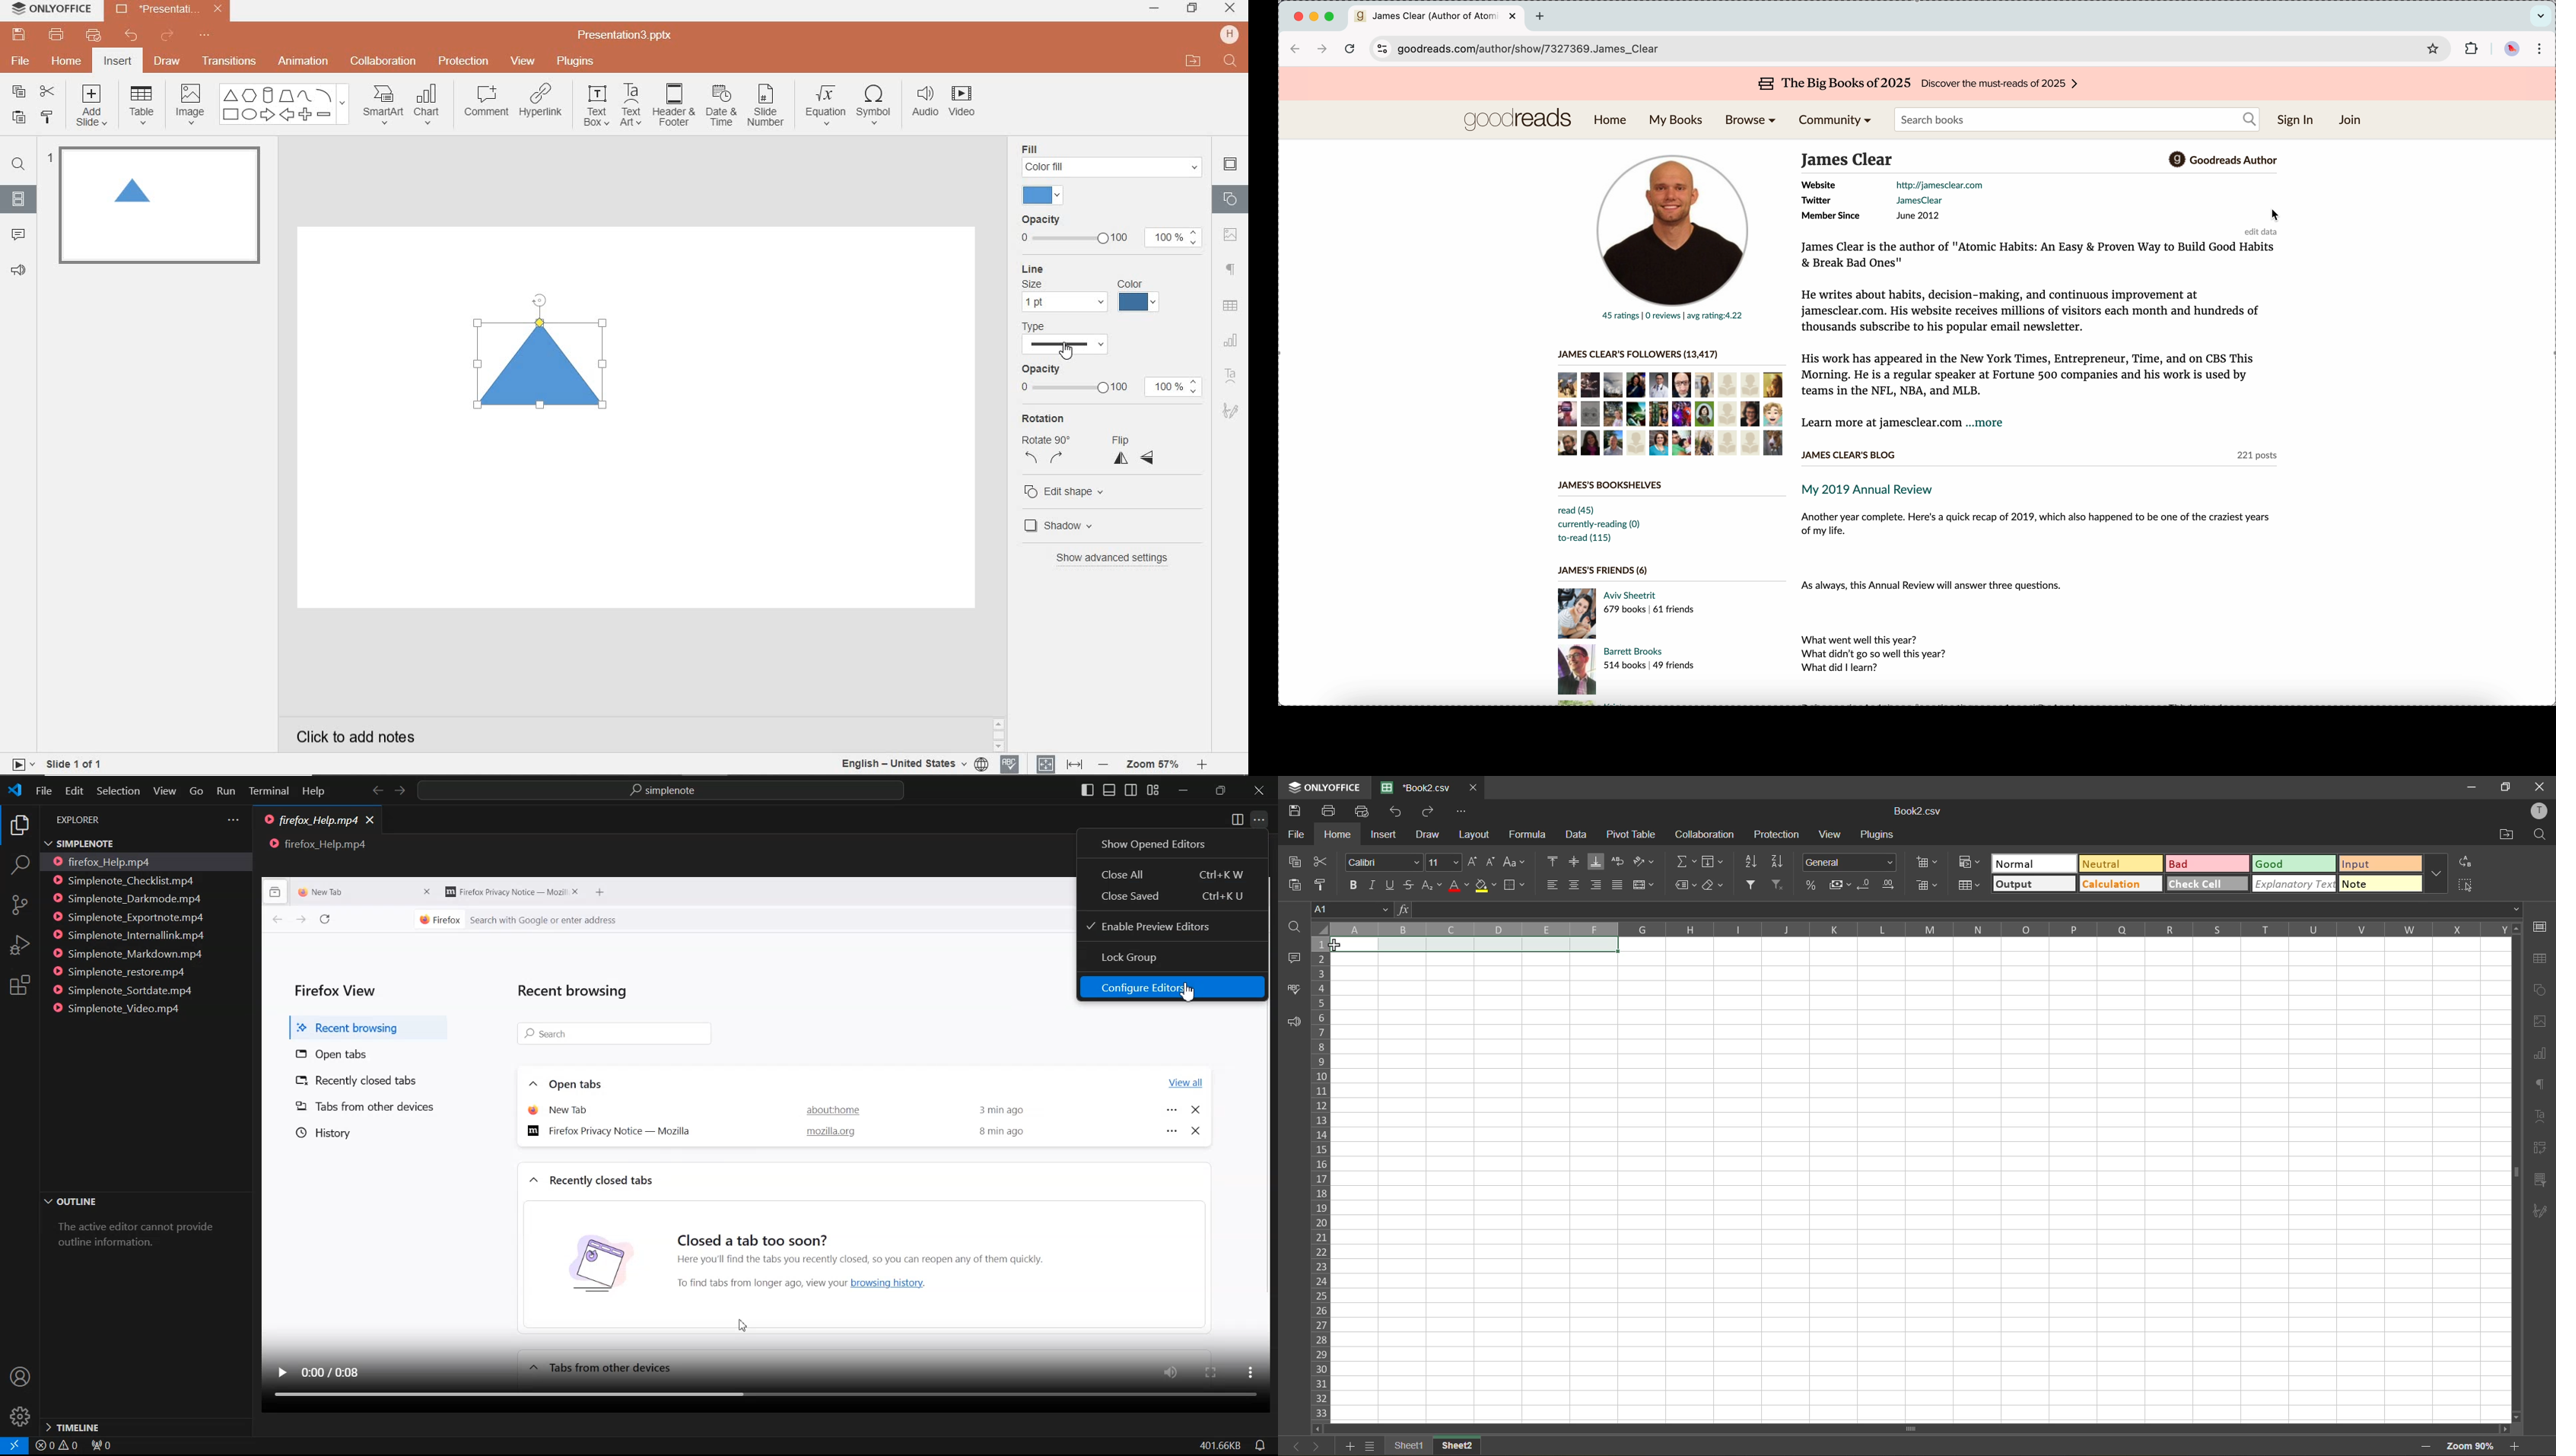 The height and width of the screenshot is (1456, 2576). Describe the element at coordinates (1228, 34) in the screenshot. I see `profile` at that location.